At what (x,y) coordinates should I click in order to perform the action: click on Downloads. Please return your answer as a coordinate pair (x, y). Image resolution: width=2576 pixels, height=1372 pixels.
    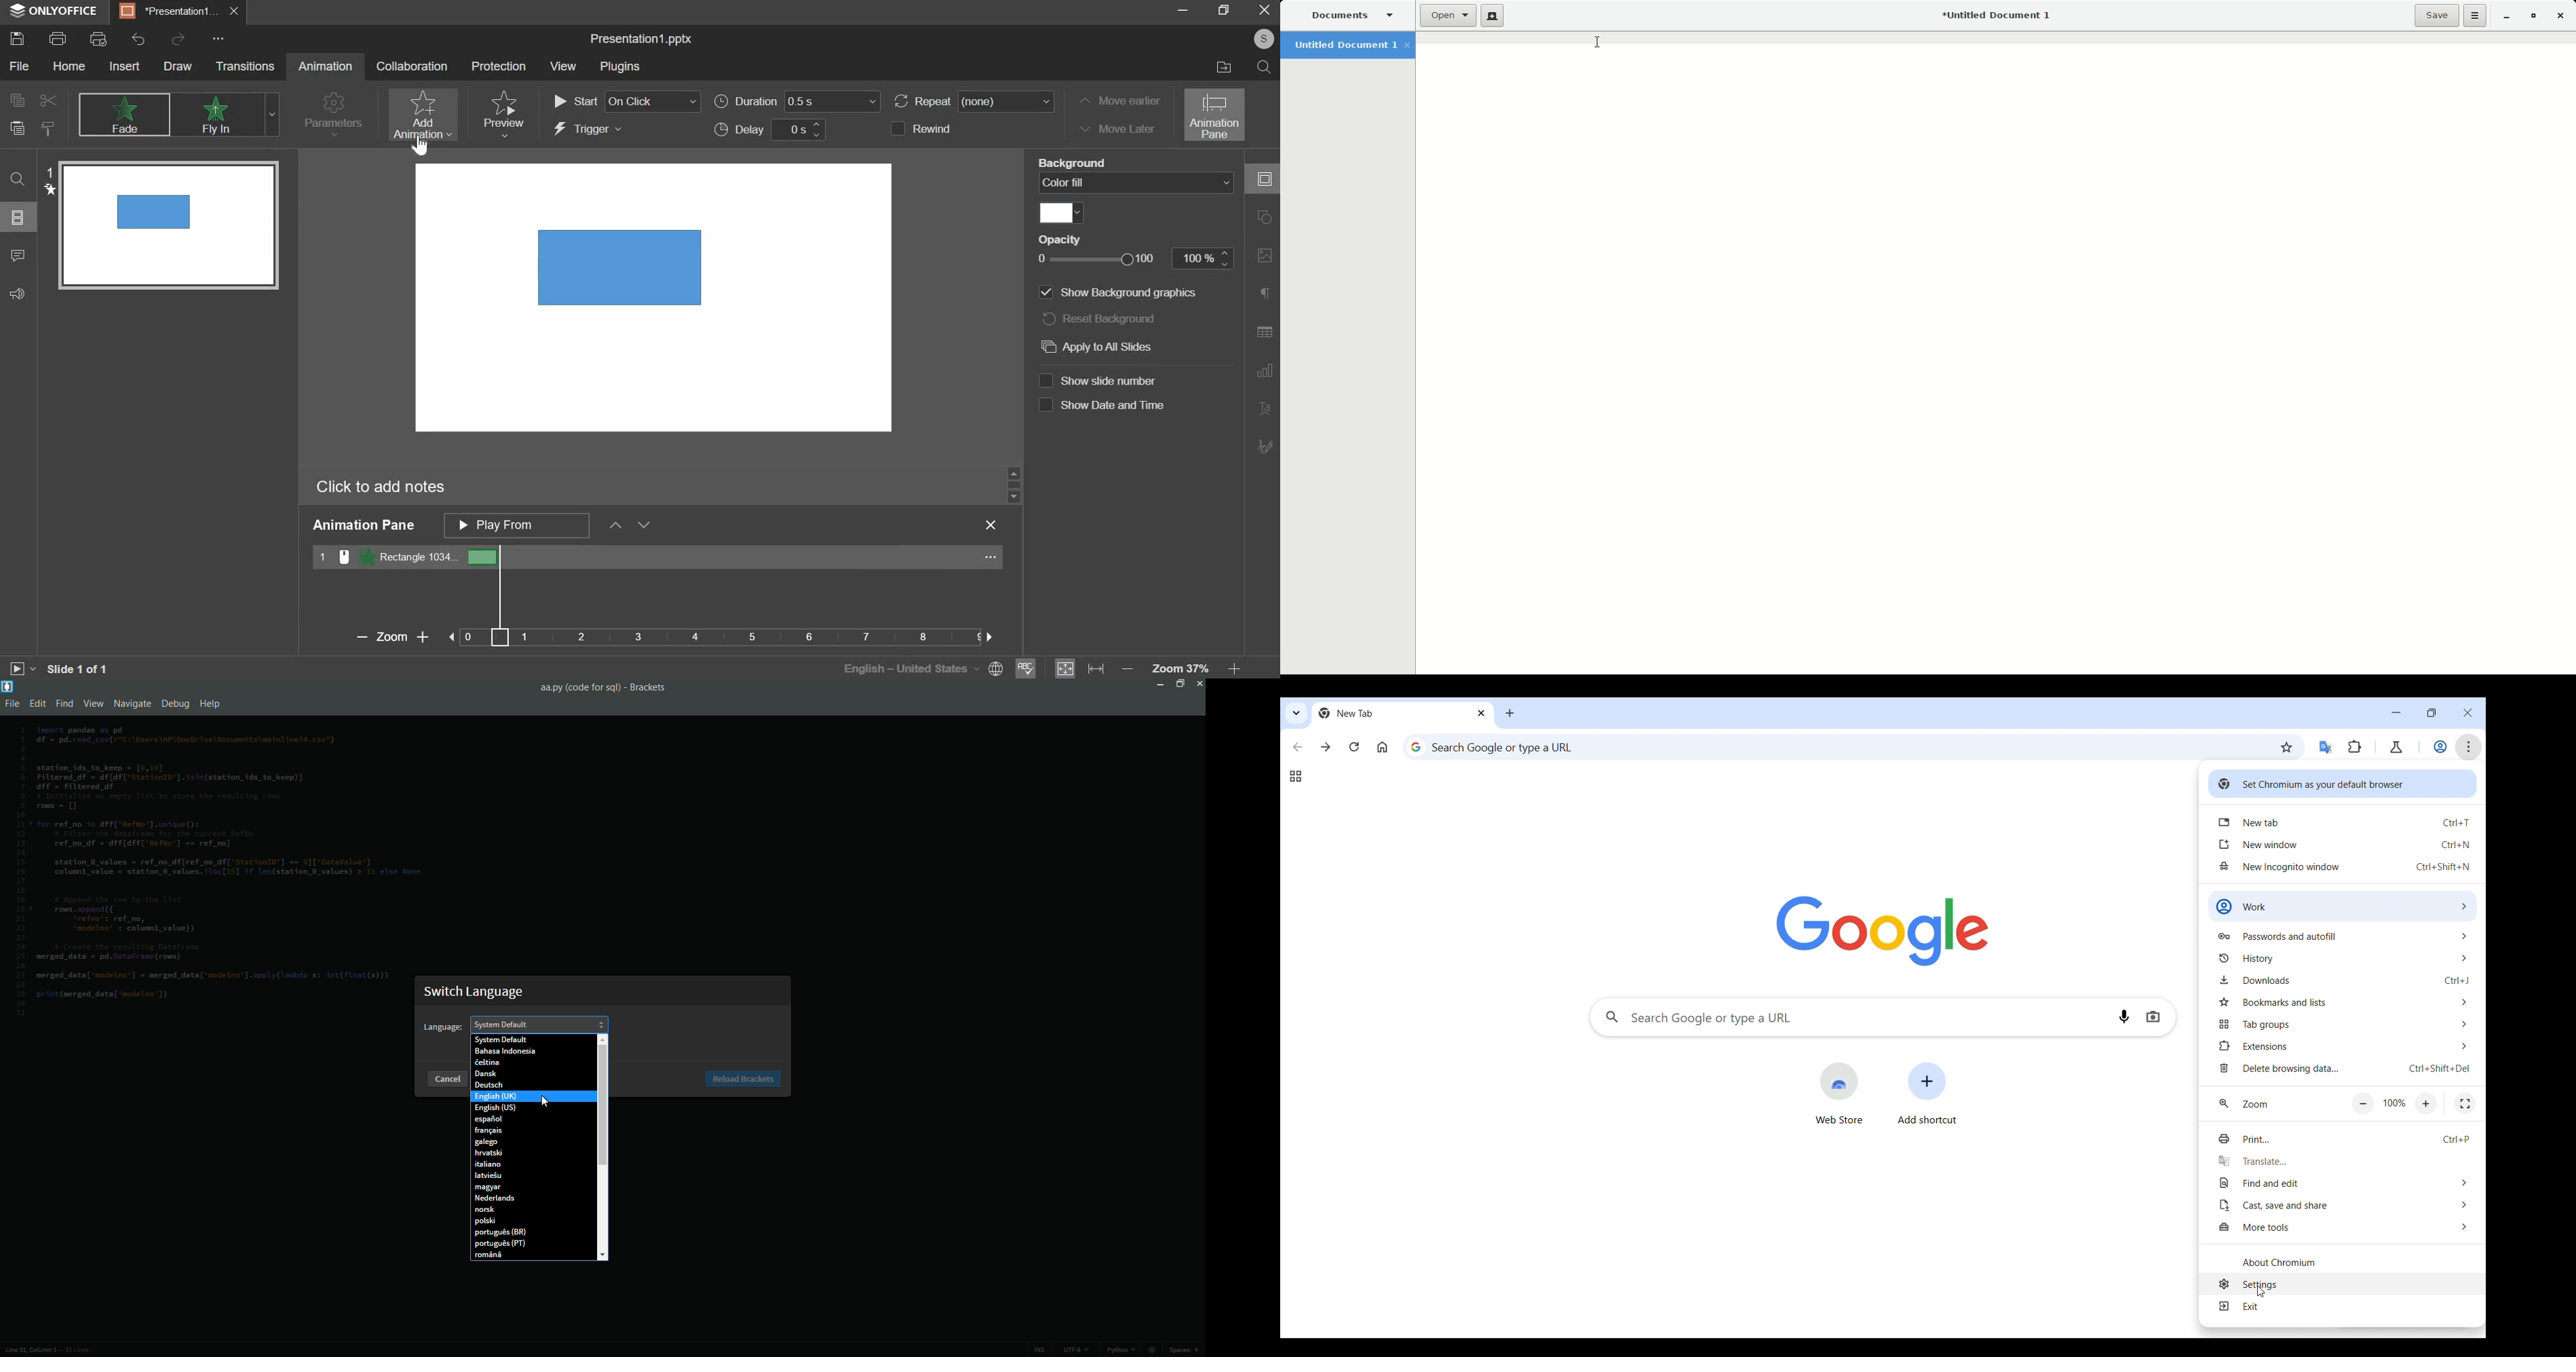
    Looking at the image, I should click on (2344, 979).